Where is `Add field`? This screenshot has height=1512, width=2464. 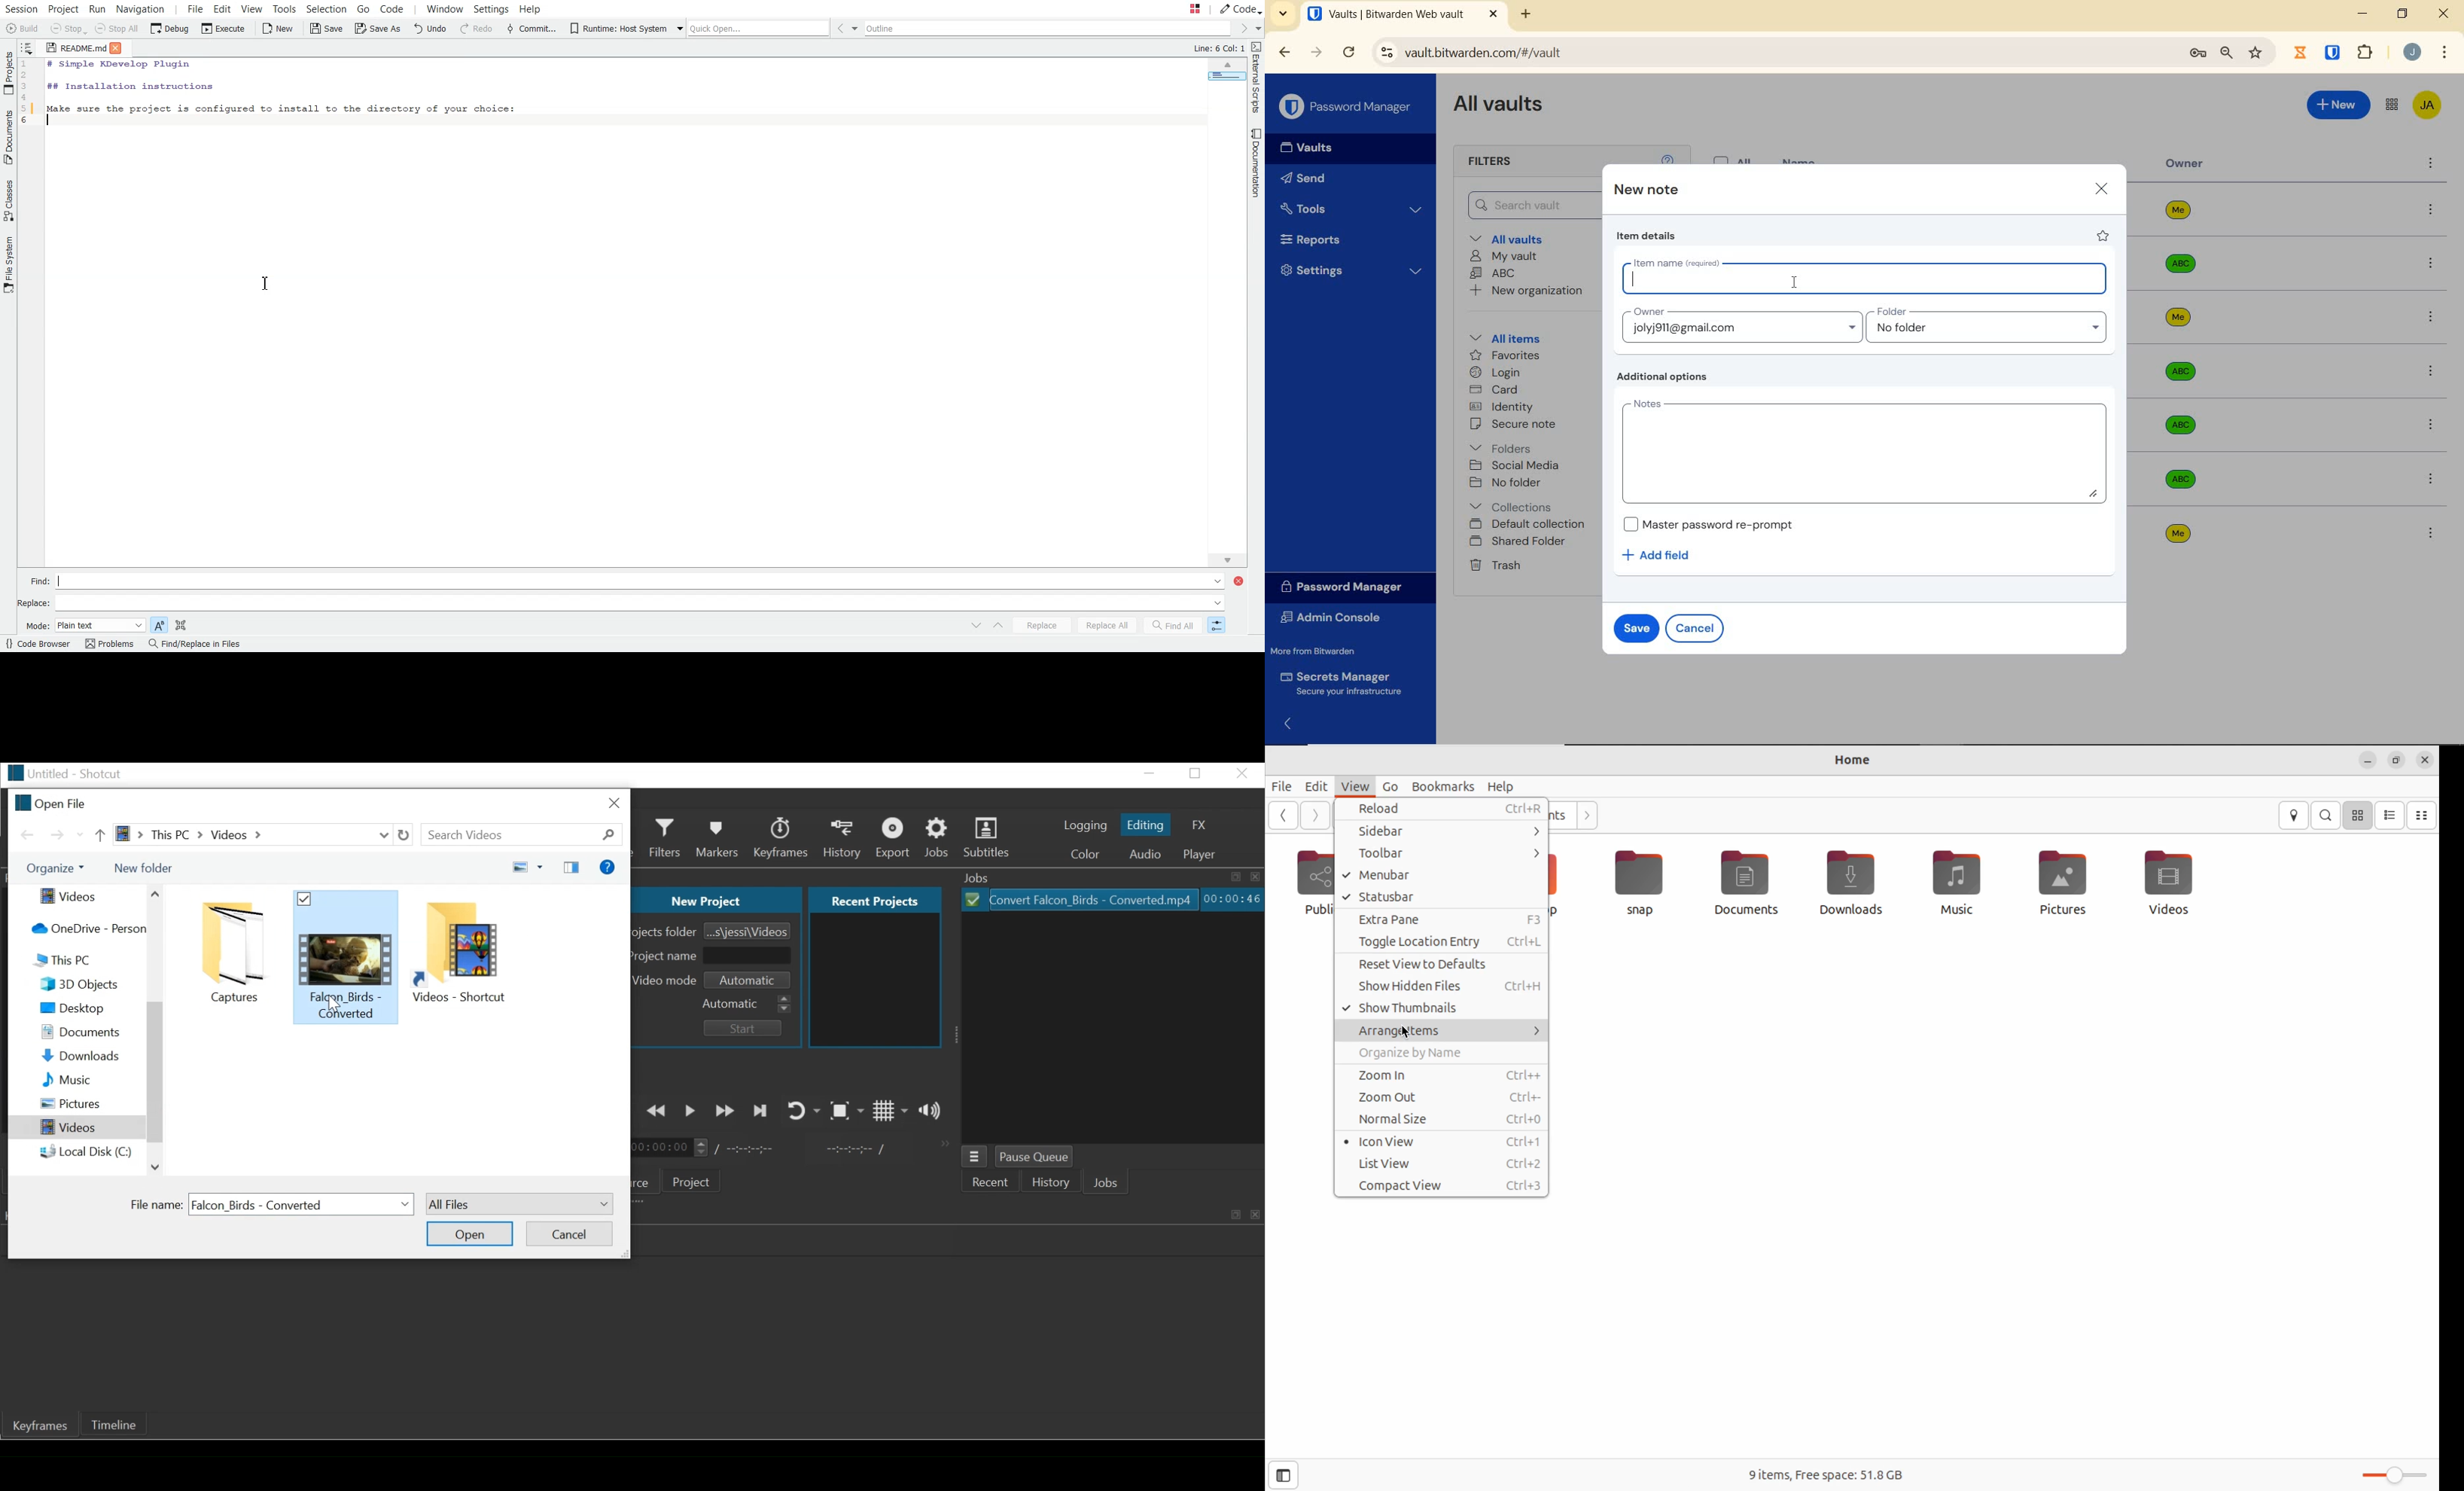 Add field is located at coordinates (1663, 555).